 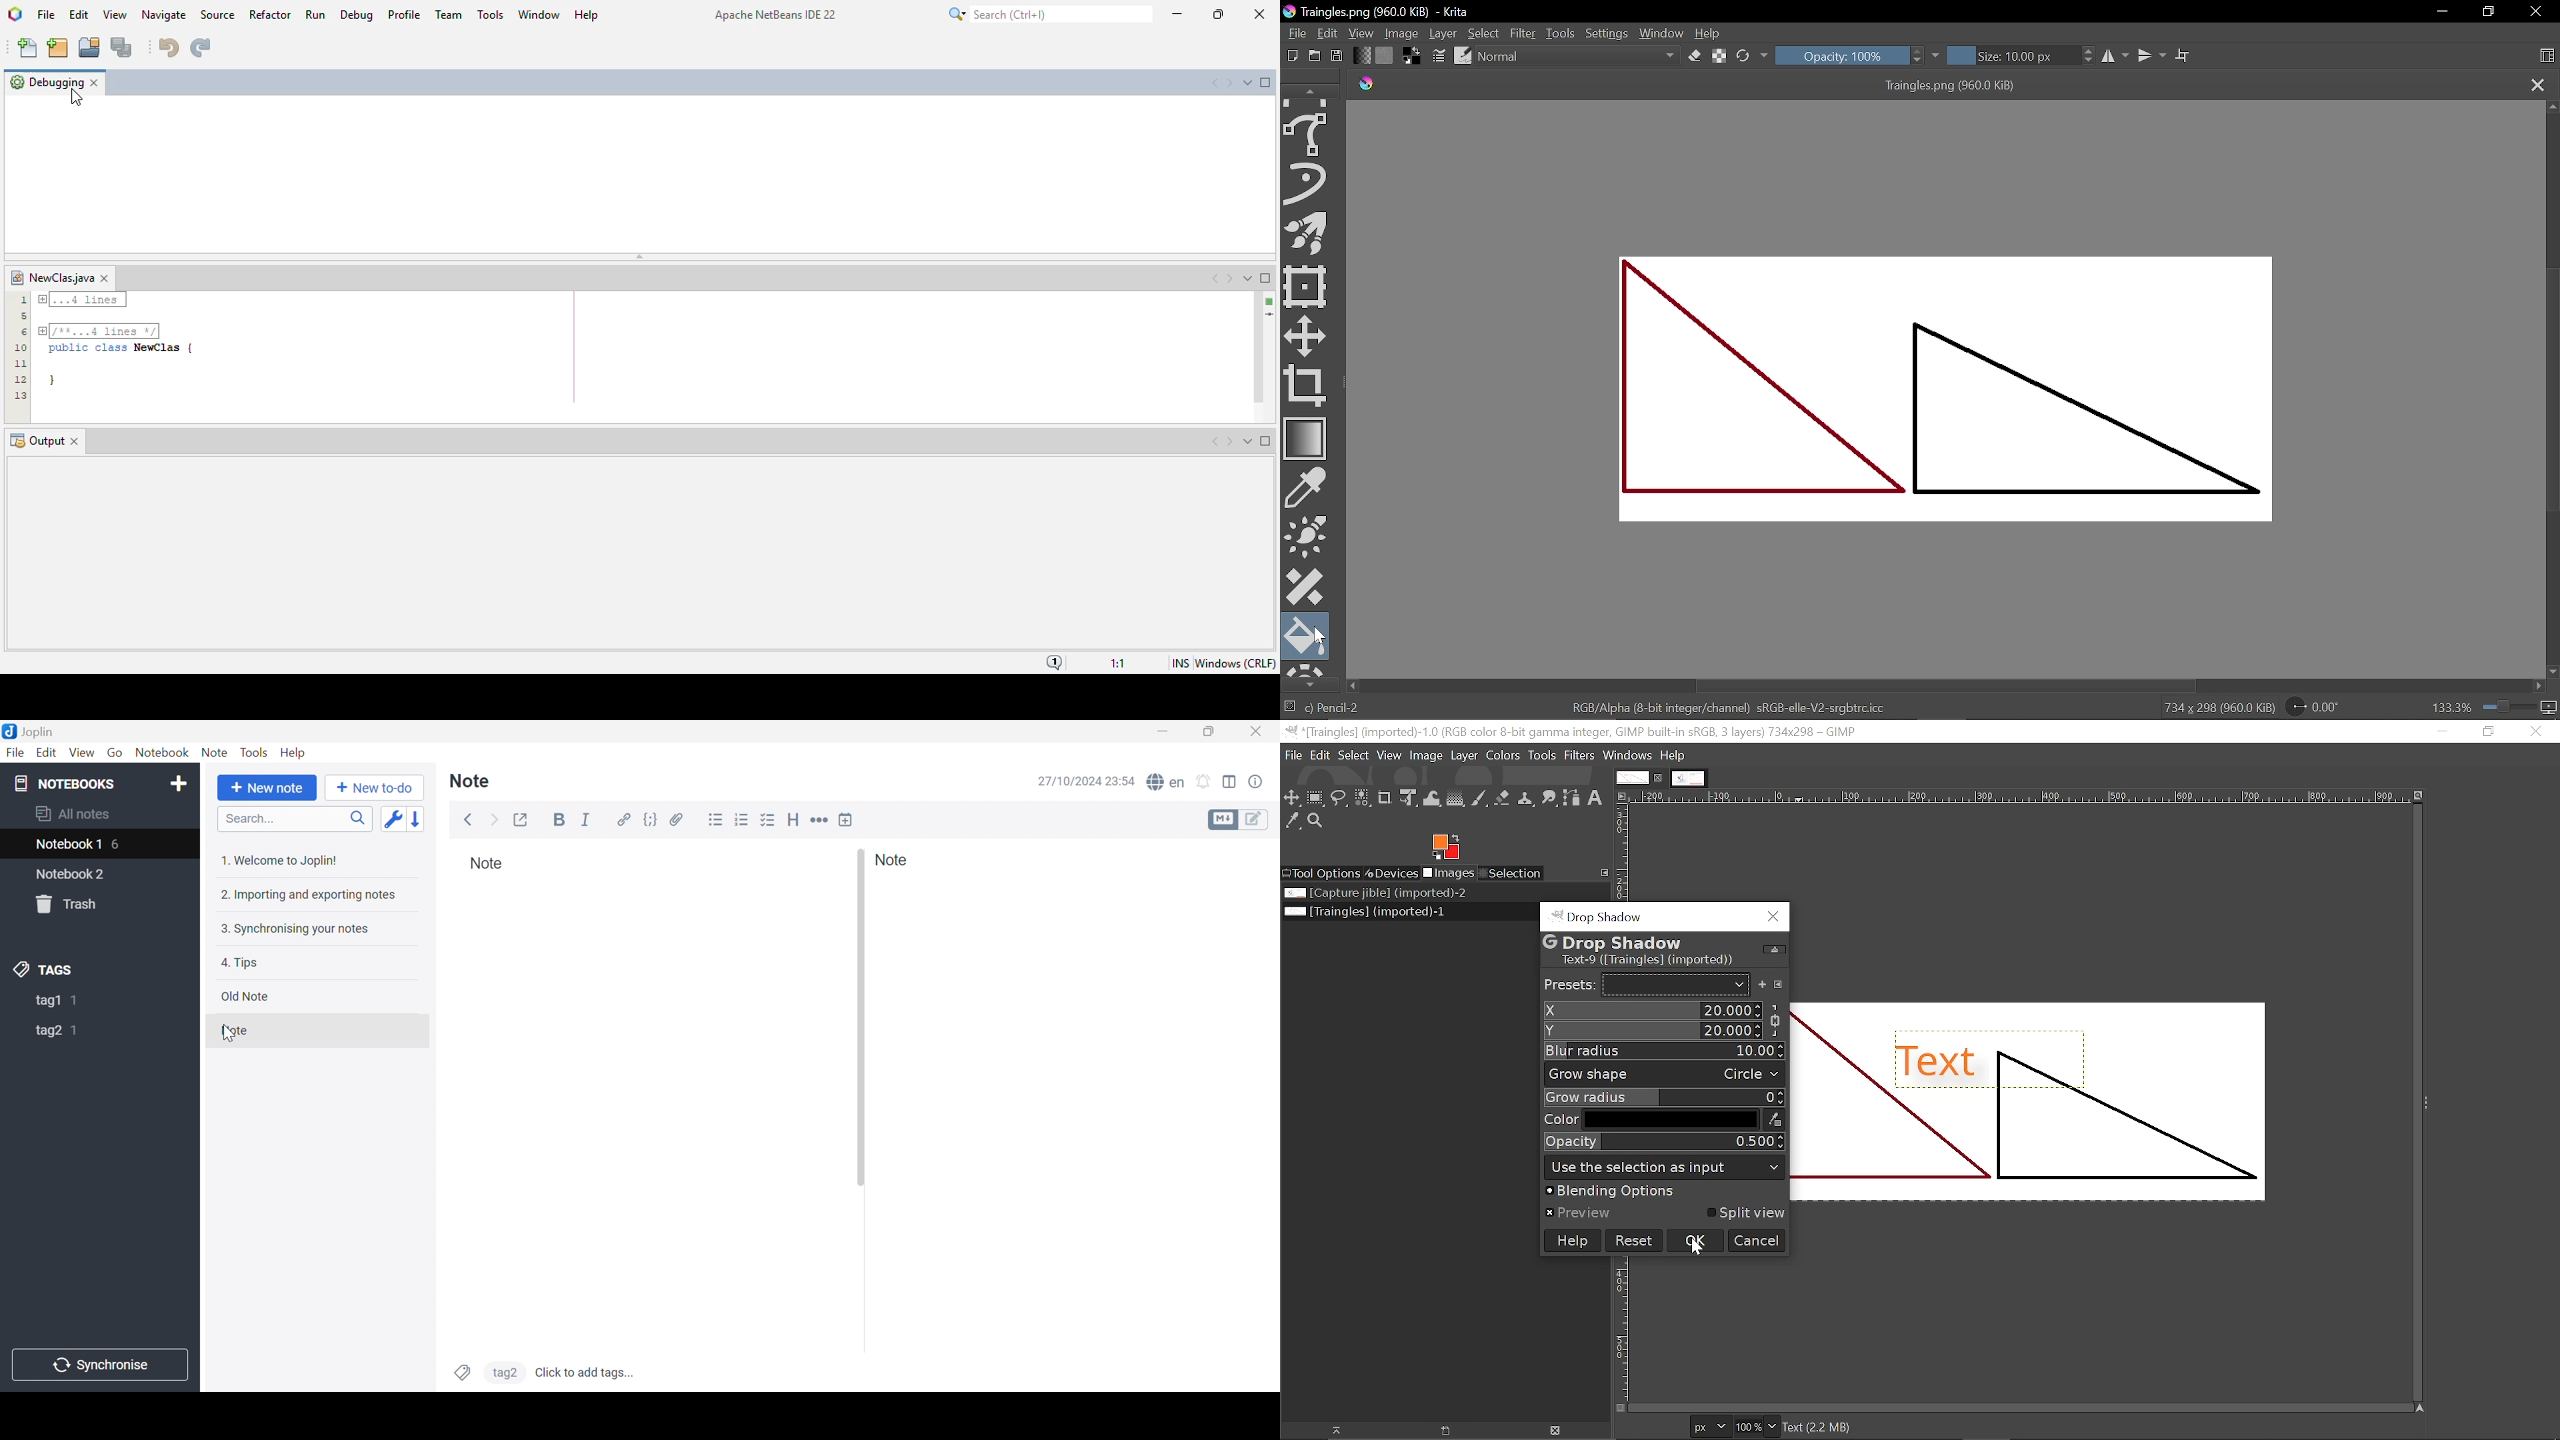 What do you see at coordinates (1448, 846) in the screenshot?
I see `Foreground color` at bounding box center [1448, 846].